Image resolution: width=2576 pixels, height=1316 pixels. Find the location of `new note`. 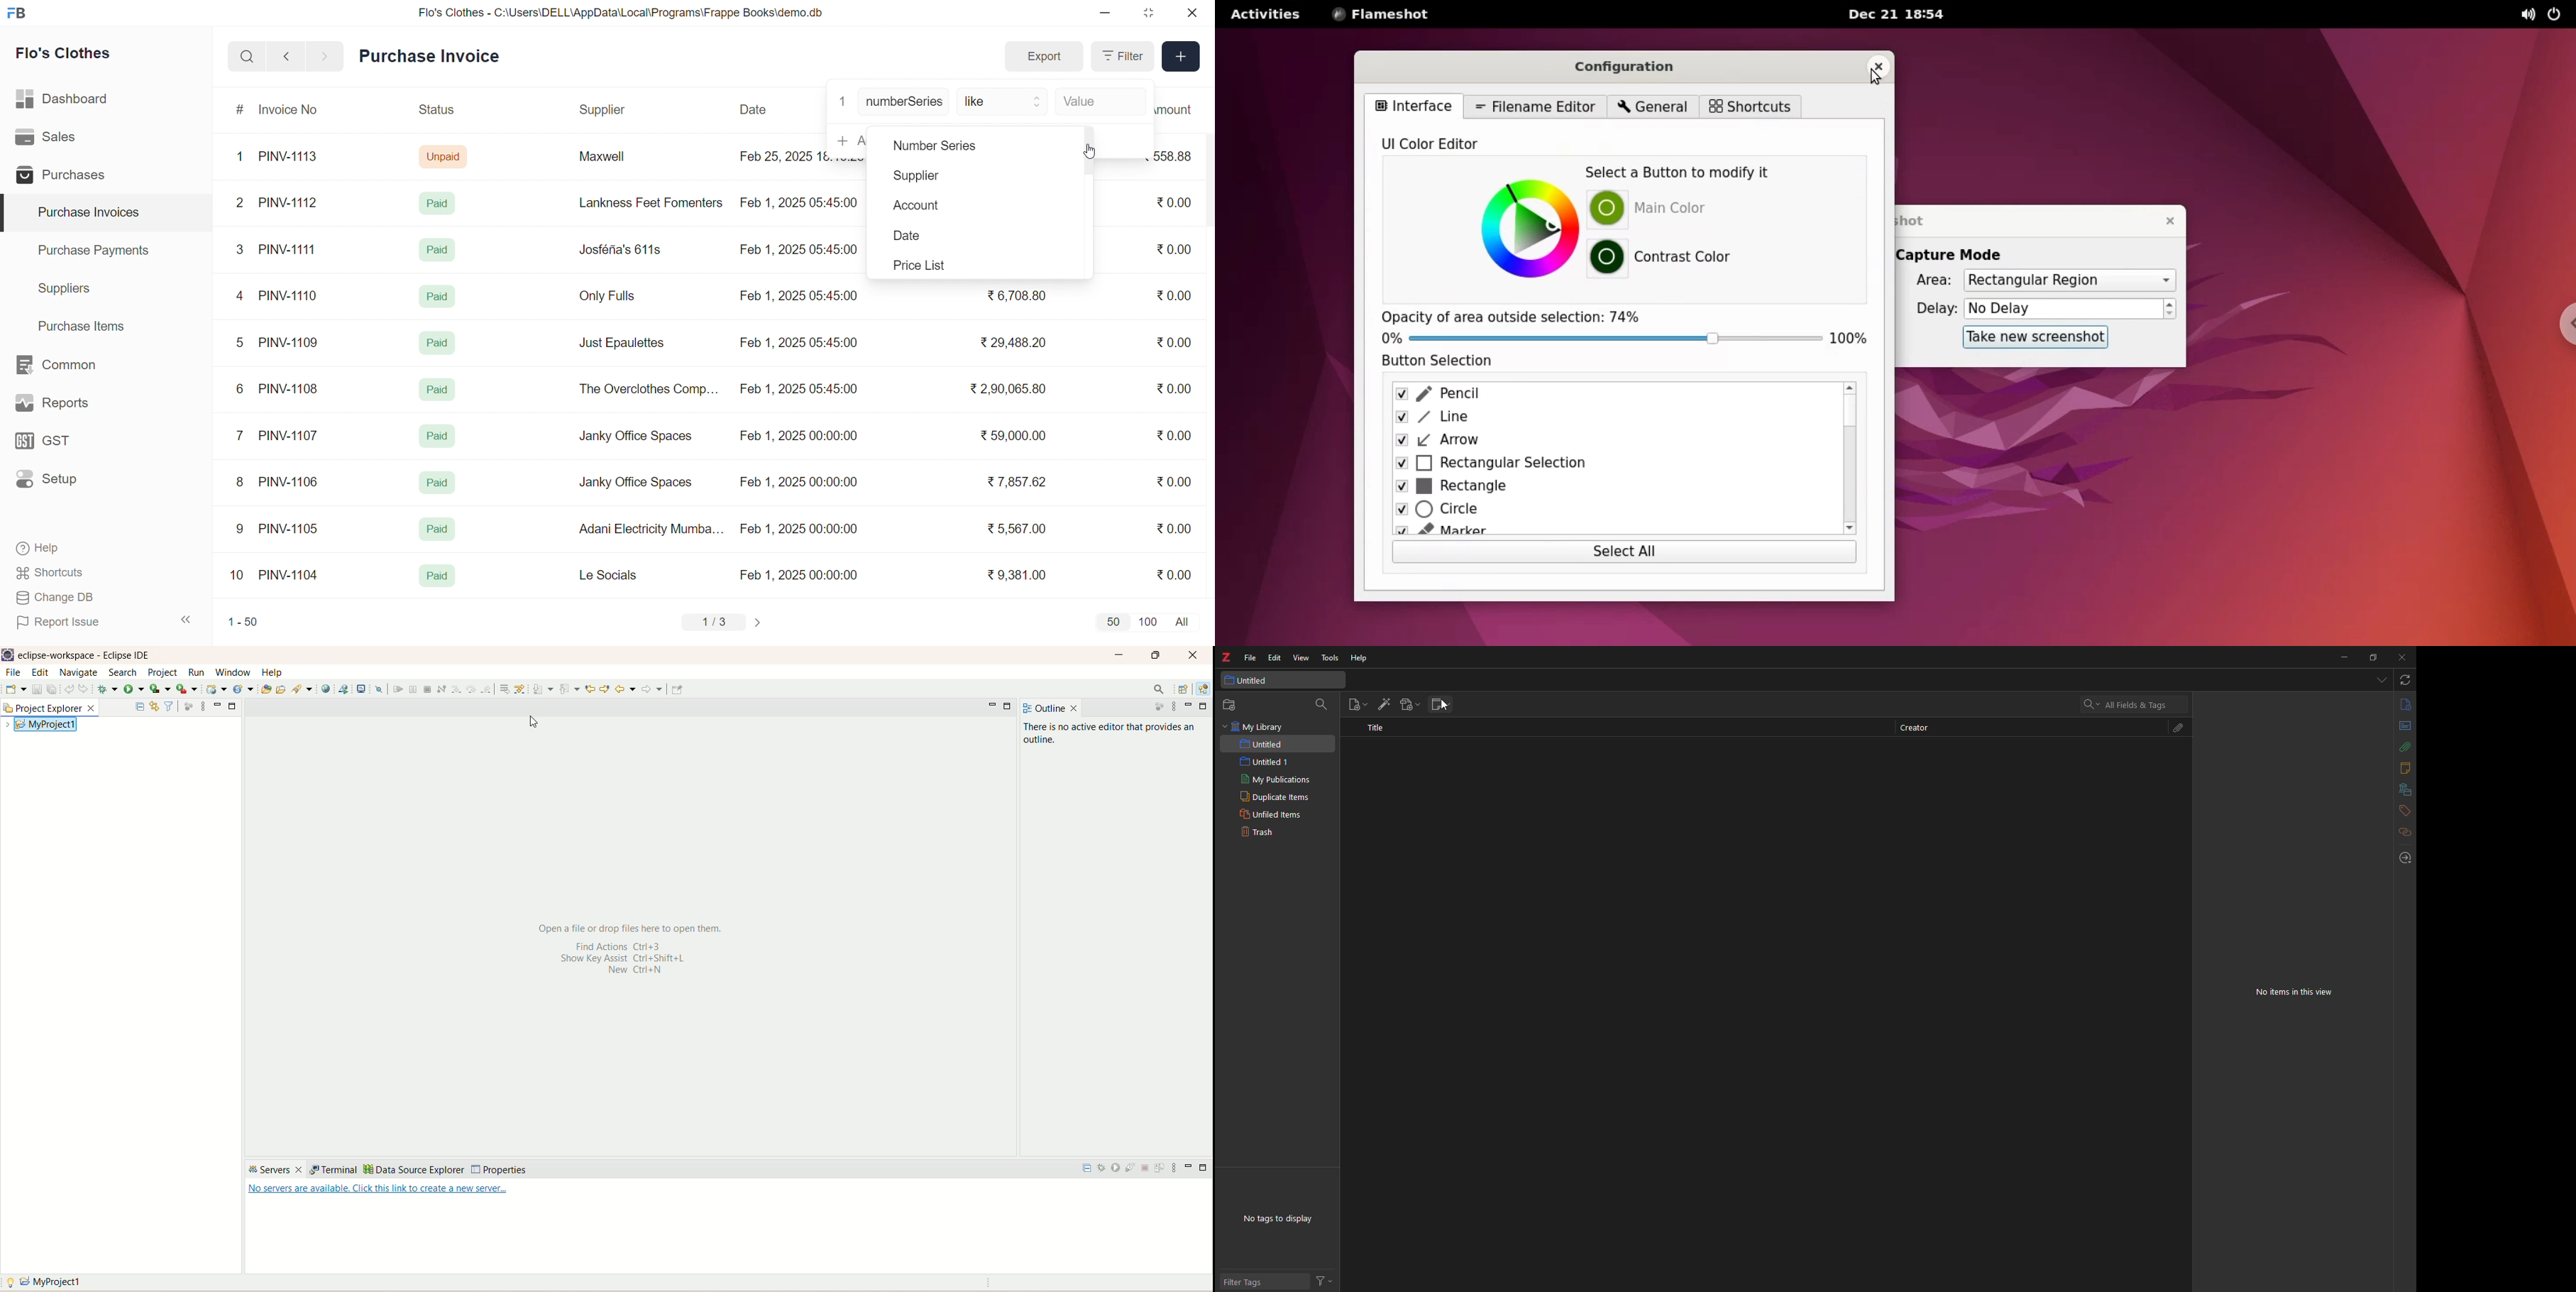

new note is located at coordinates (1441, 702).